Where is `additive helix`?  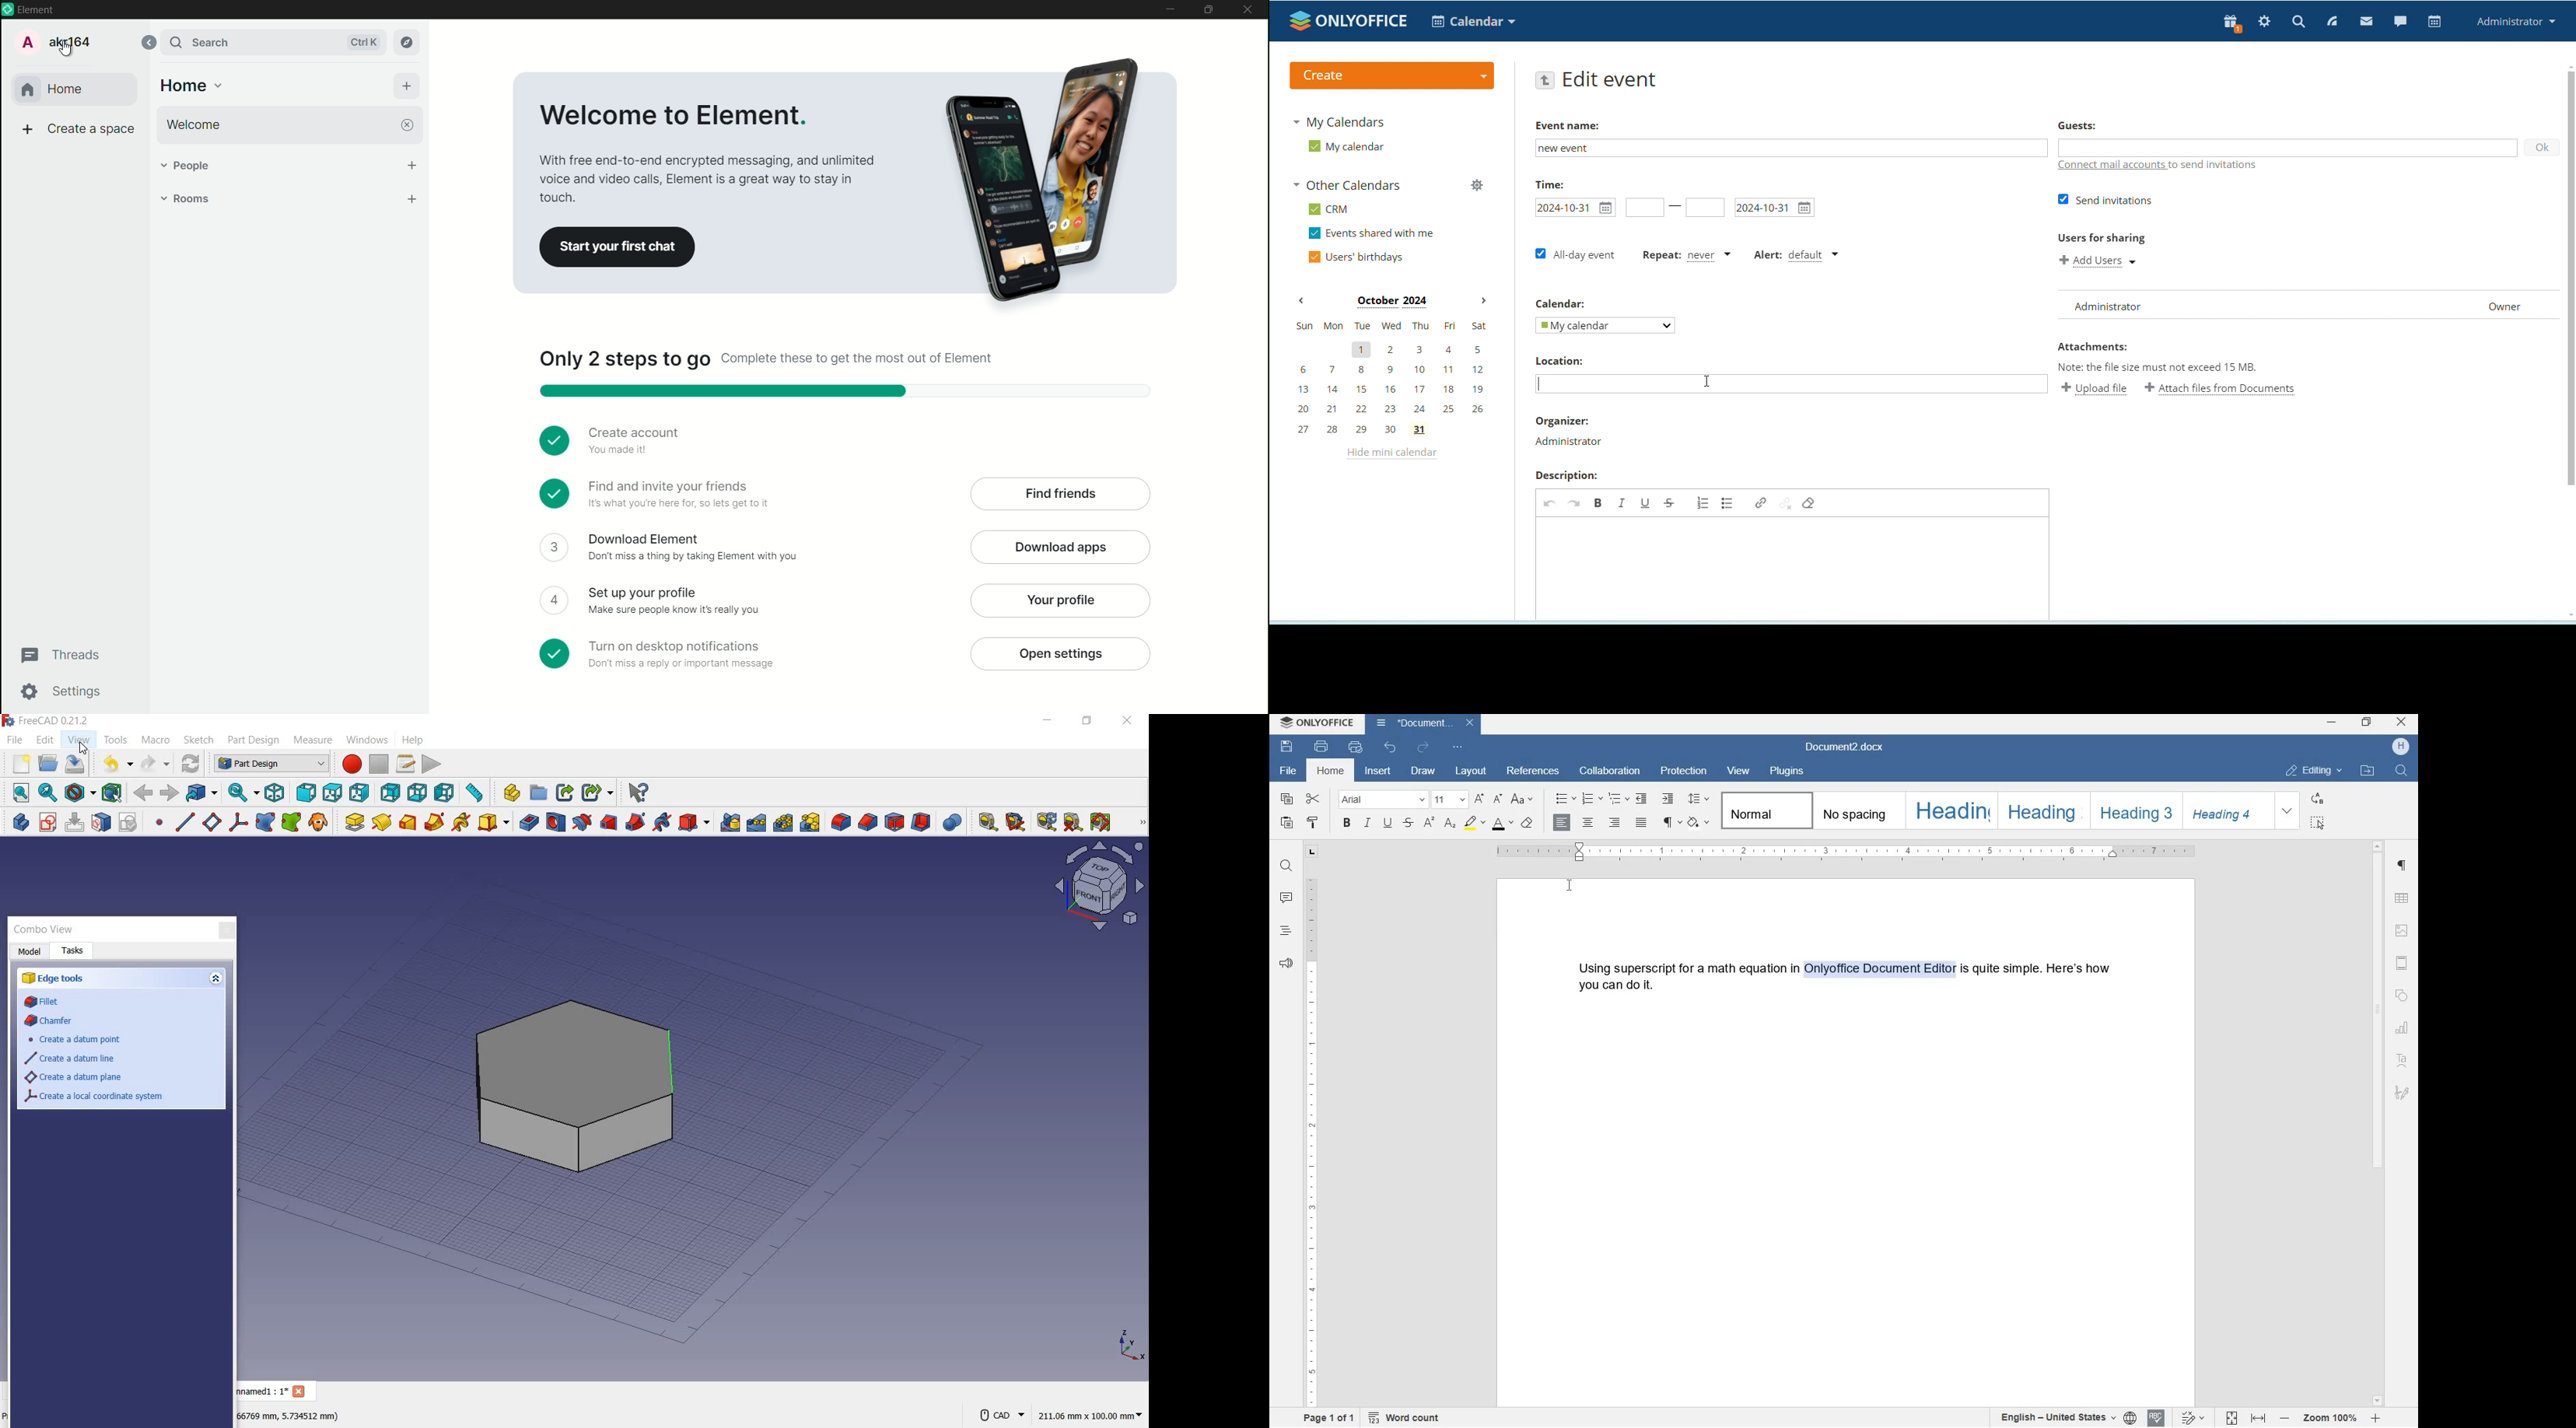 additive helix is located at coordinates (462, 822).